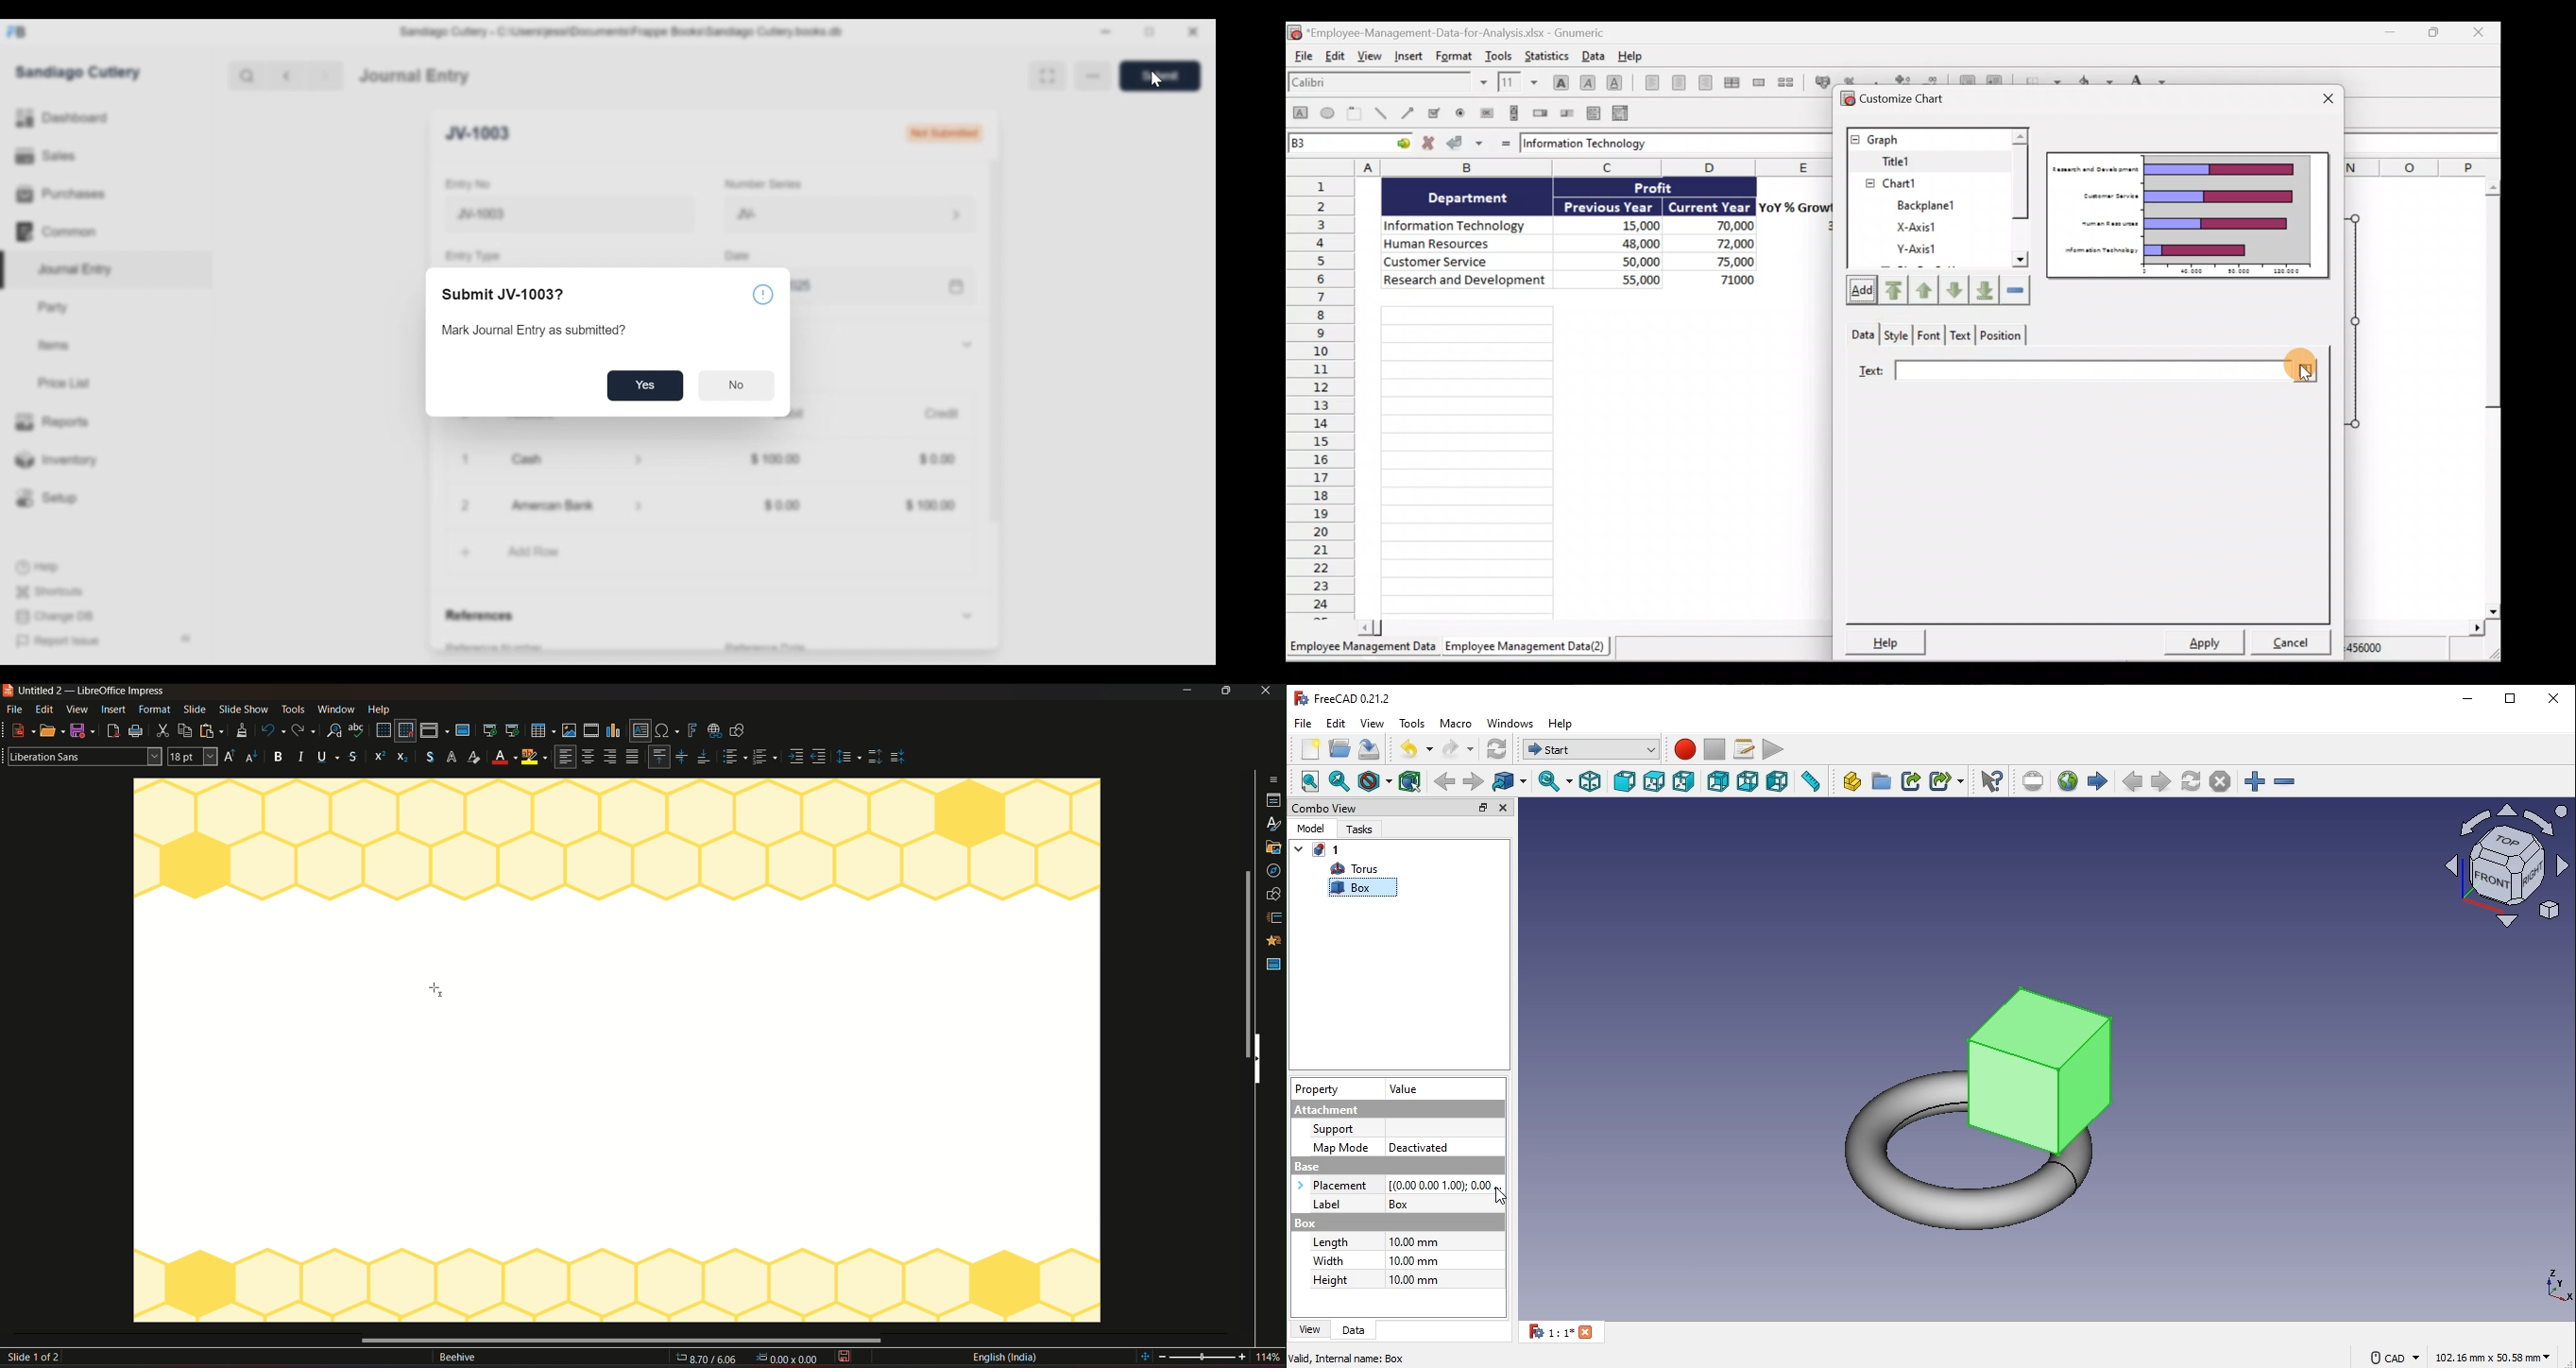 This screenshot has height=1372, width=2576. What do you see at coordinates (2098, 780) in the screenshot?
I see `start page` at bounding box center [2098, 780].